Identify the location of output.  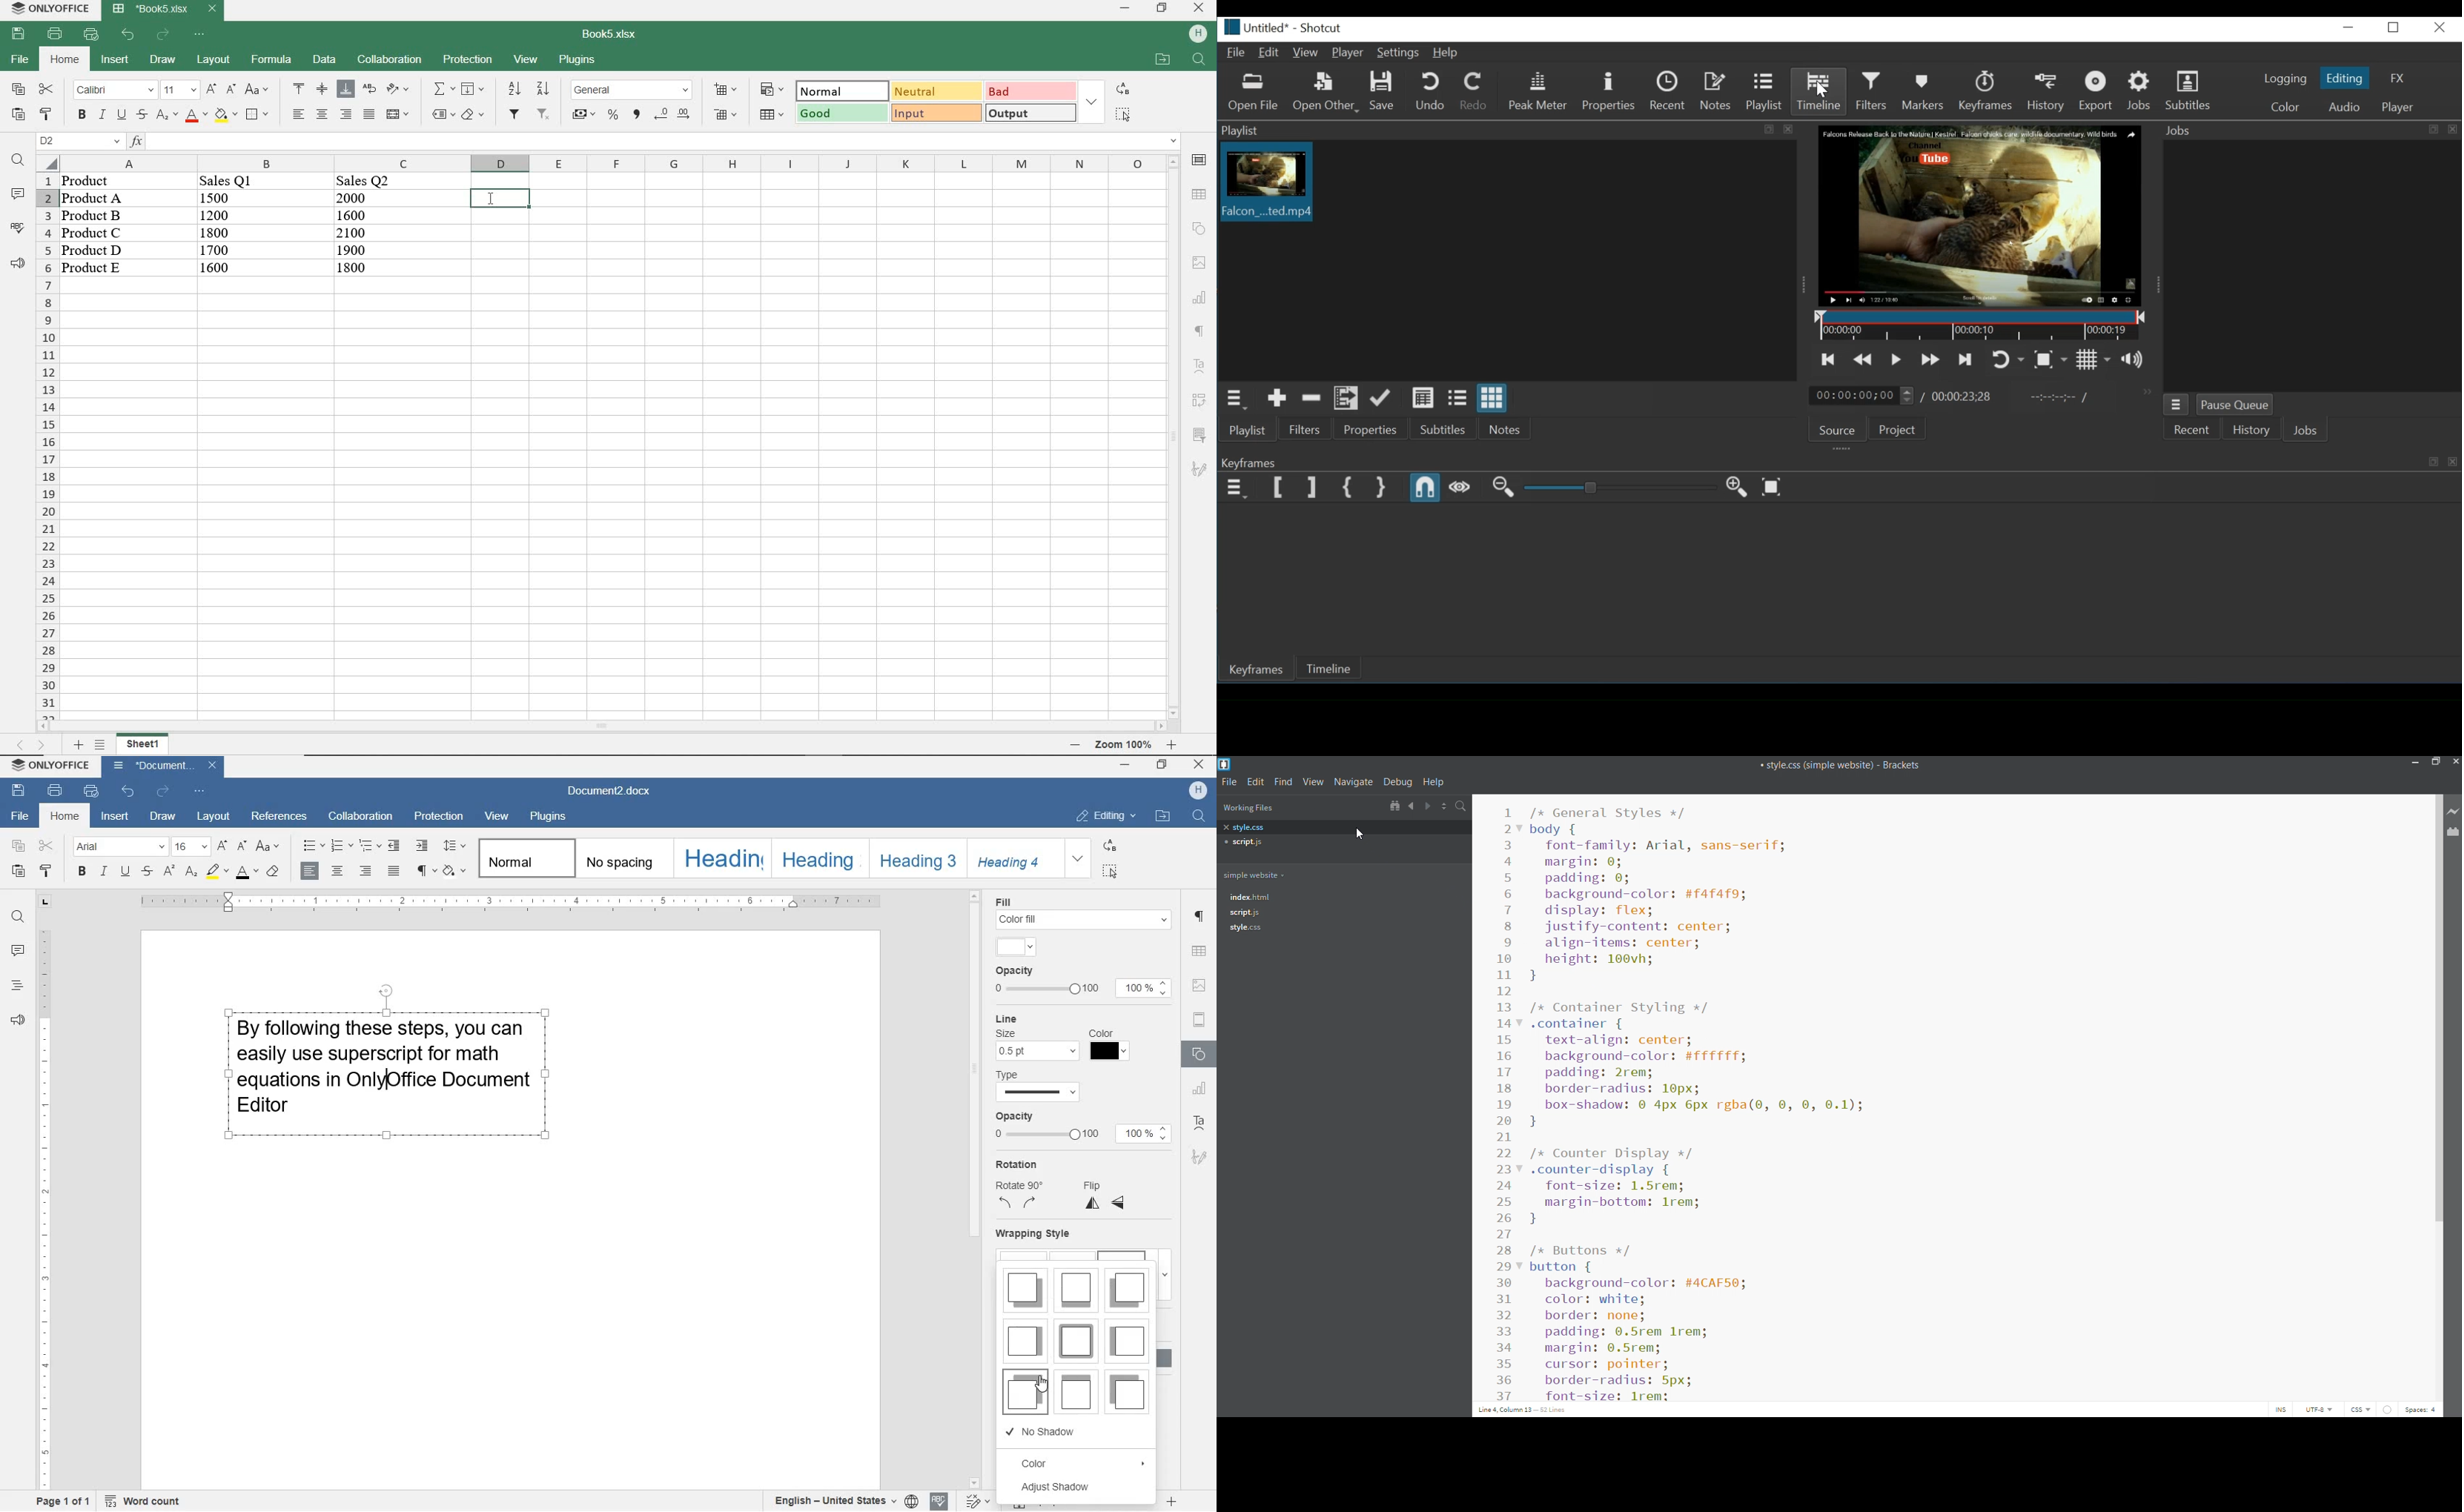
(1031, 114).